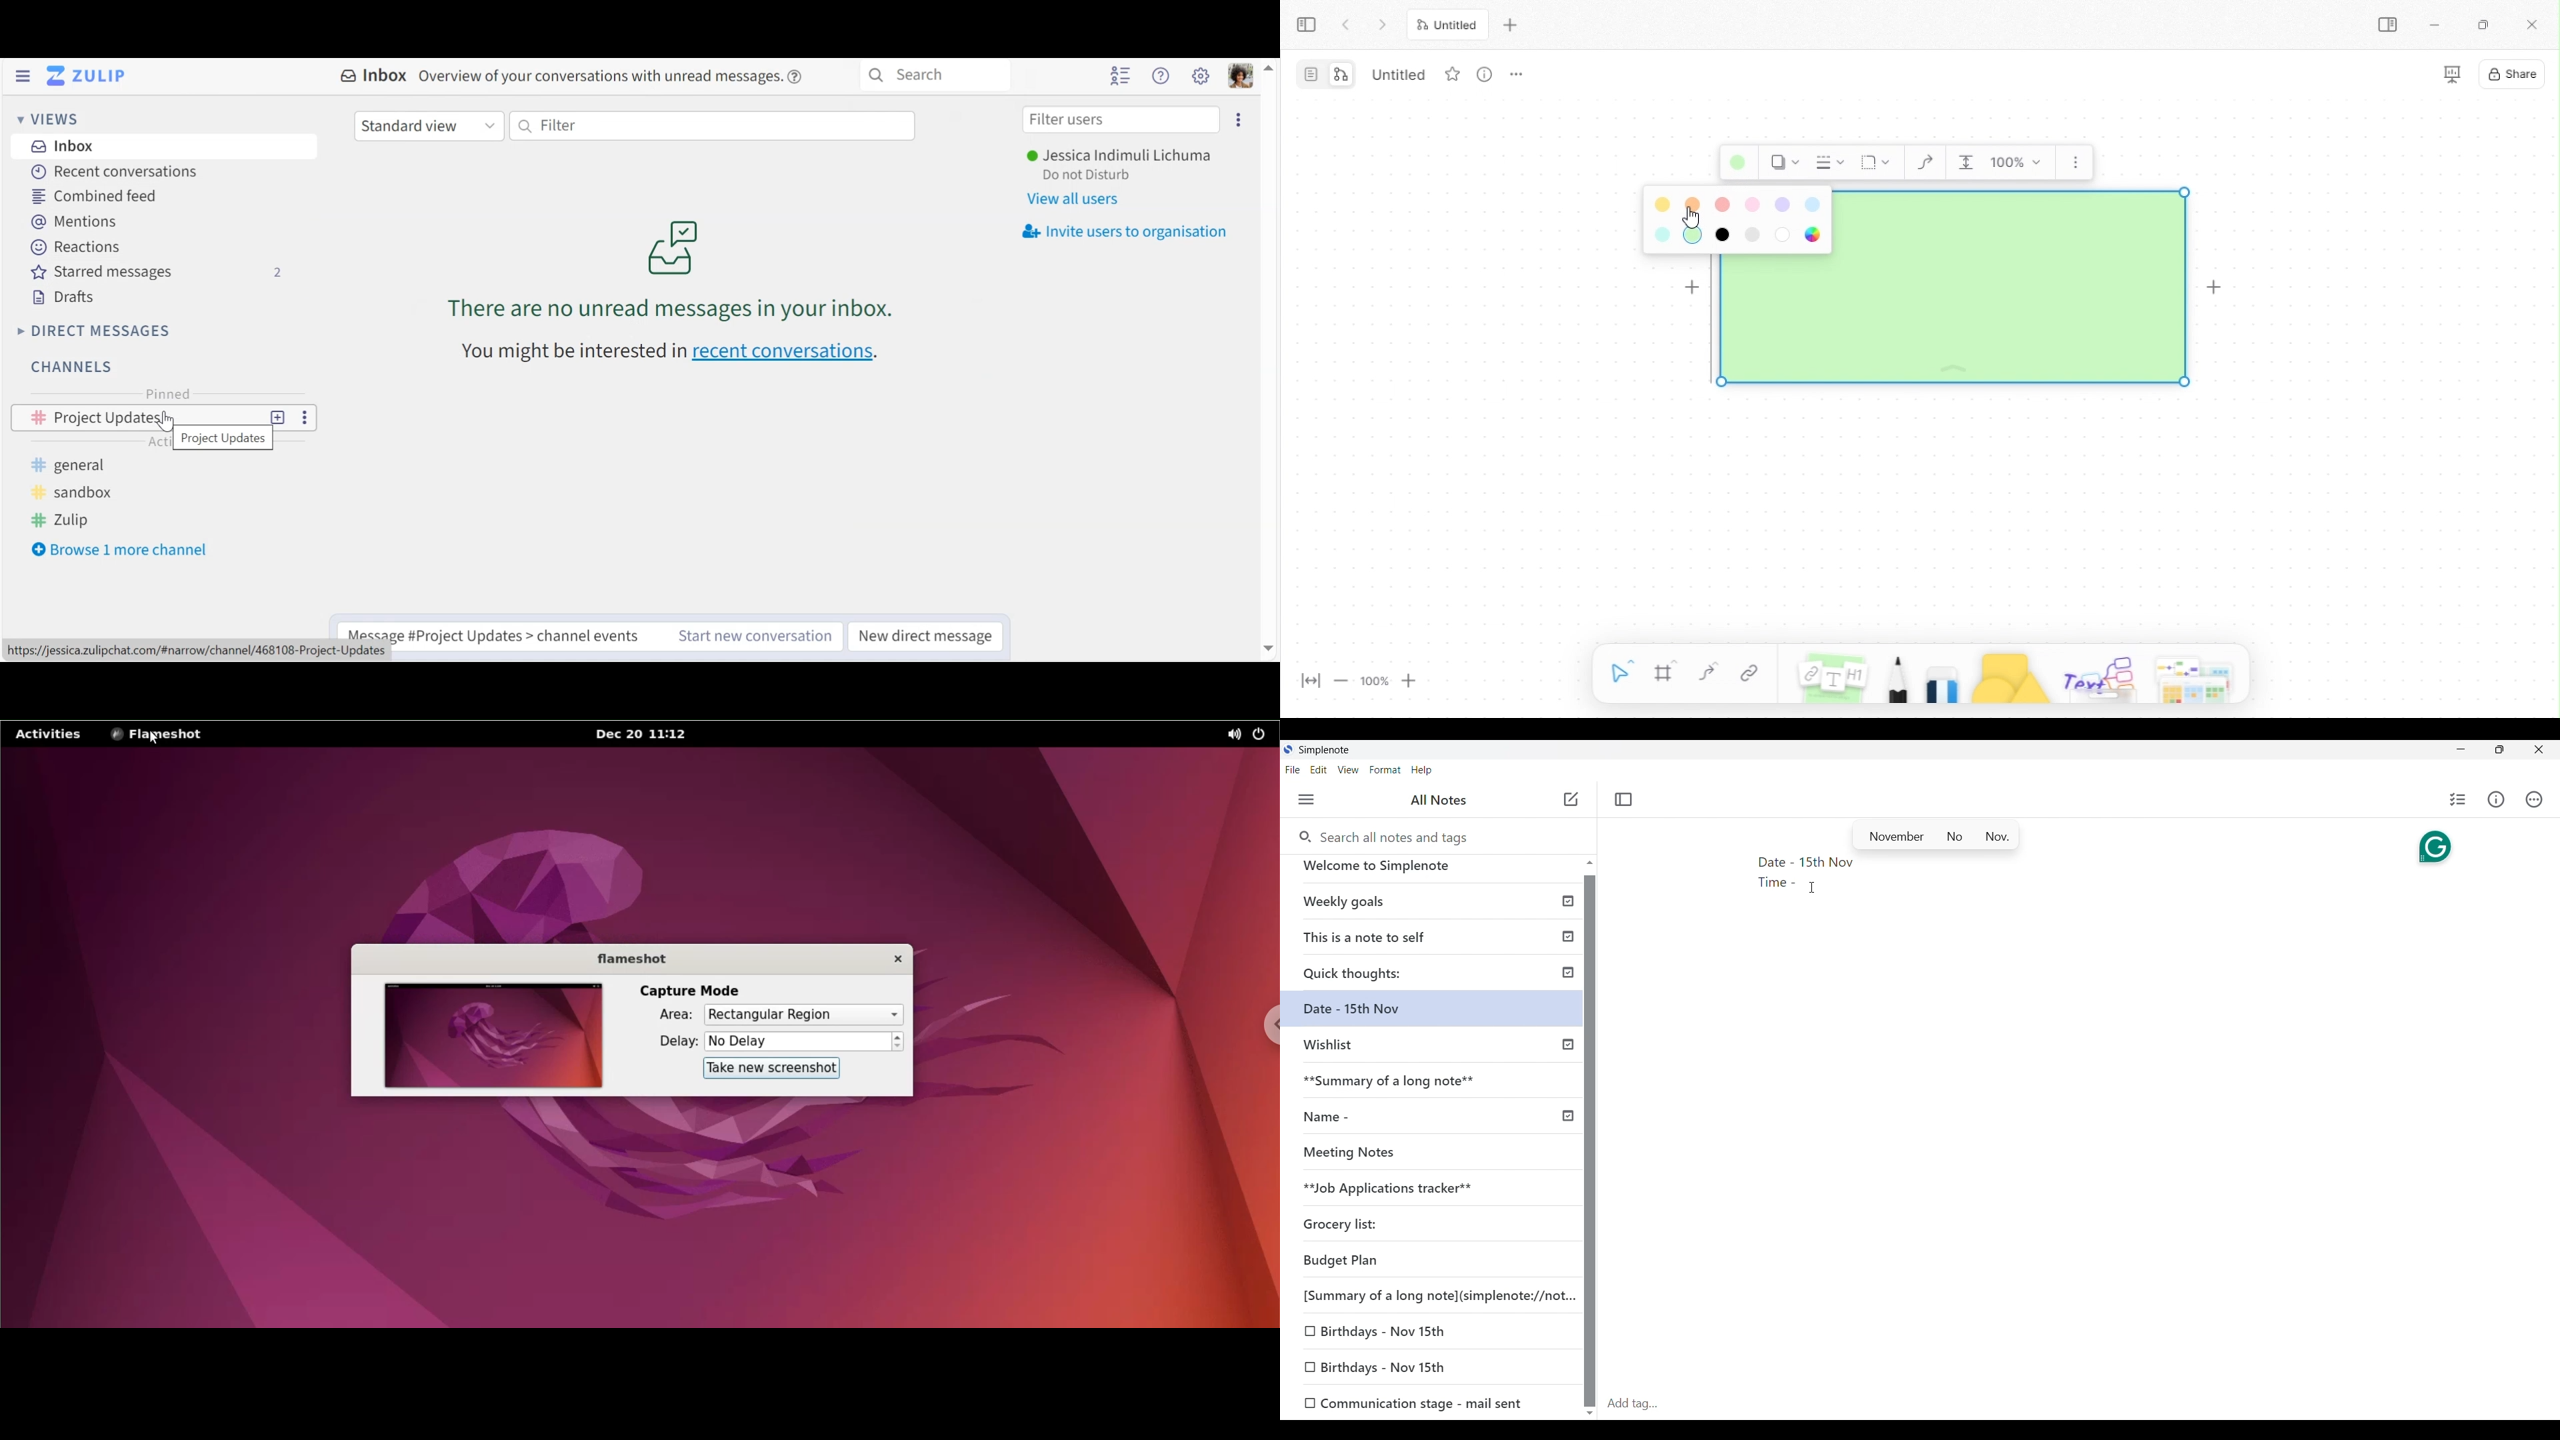  I want to click on Close interface, so click(2539, 749).